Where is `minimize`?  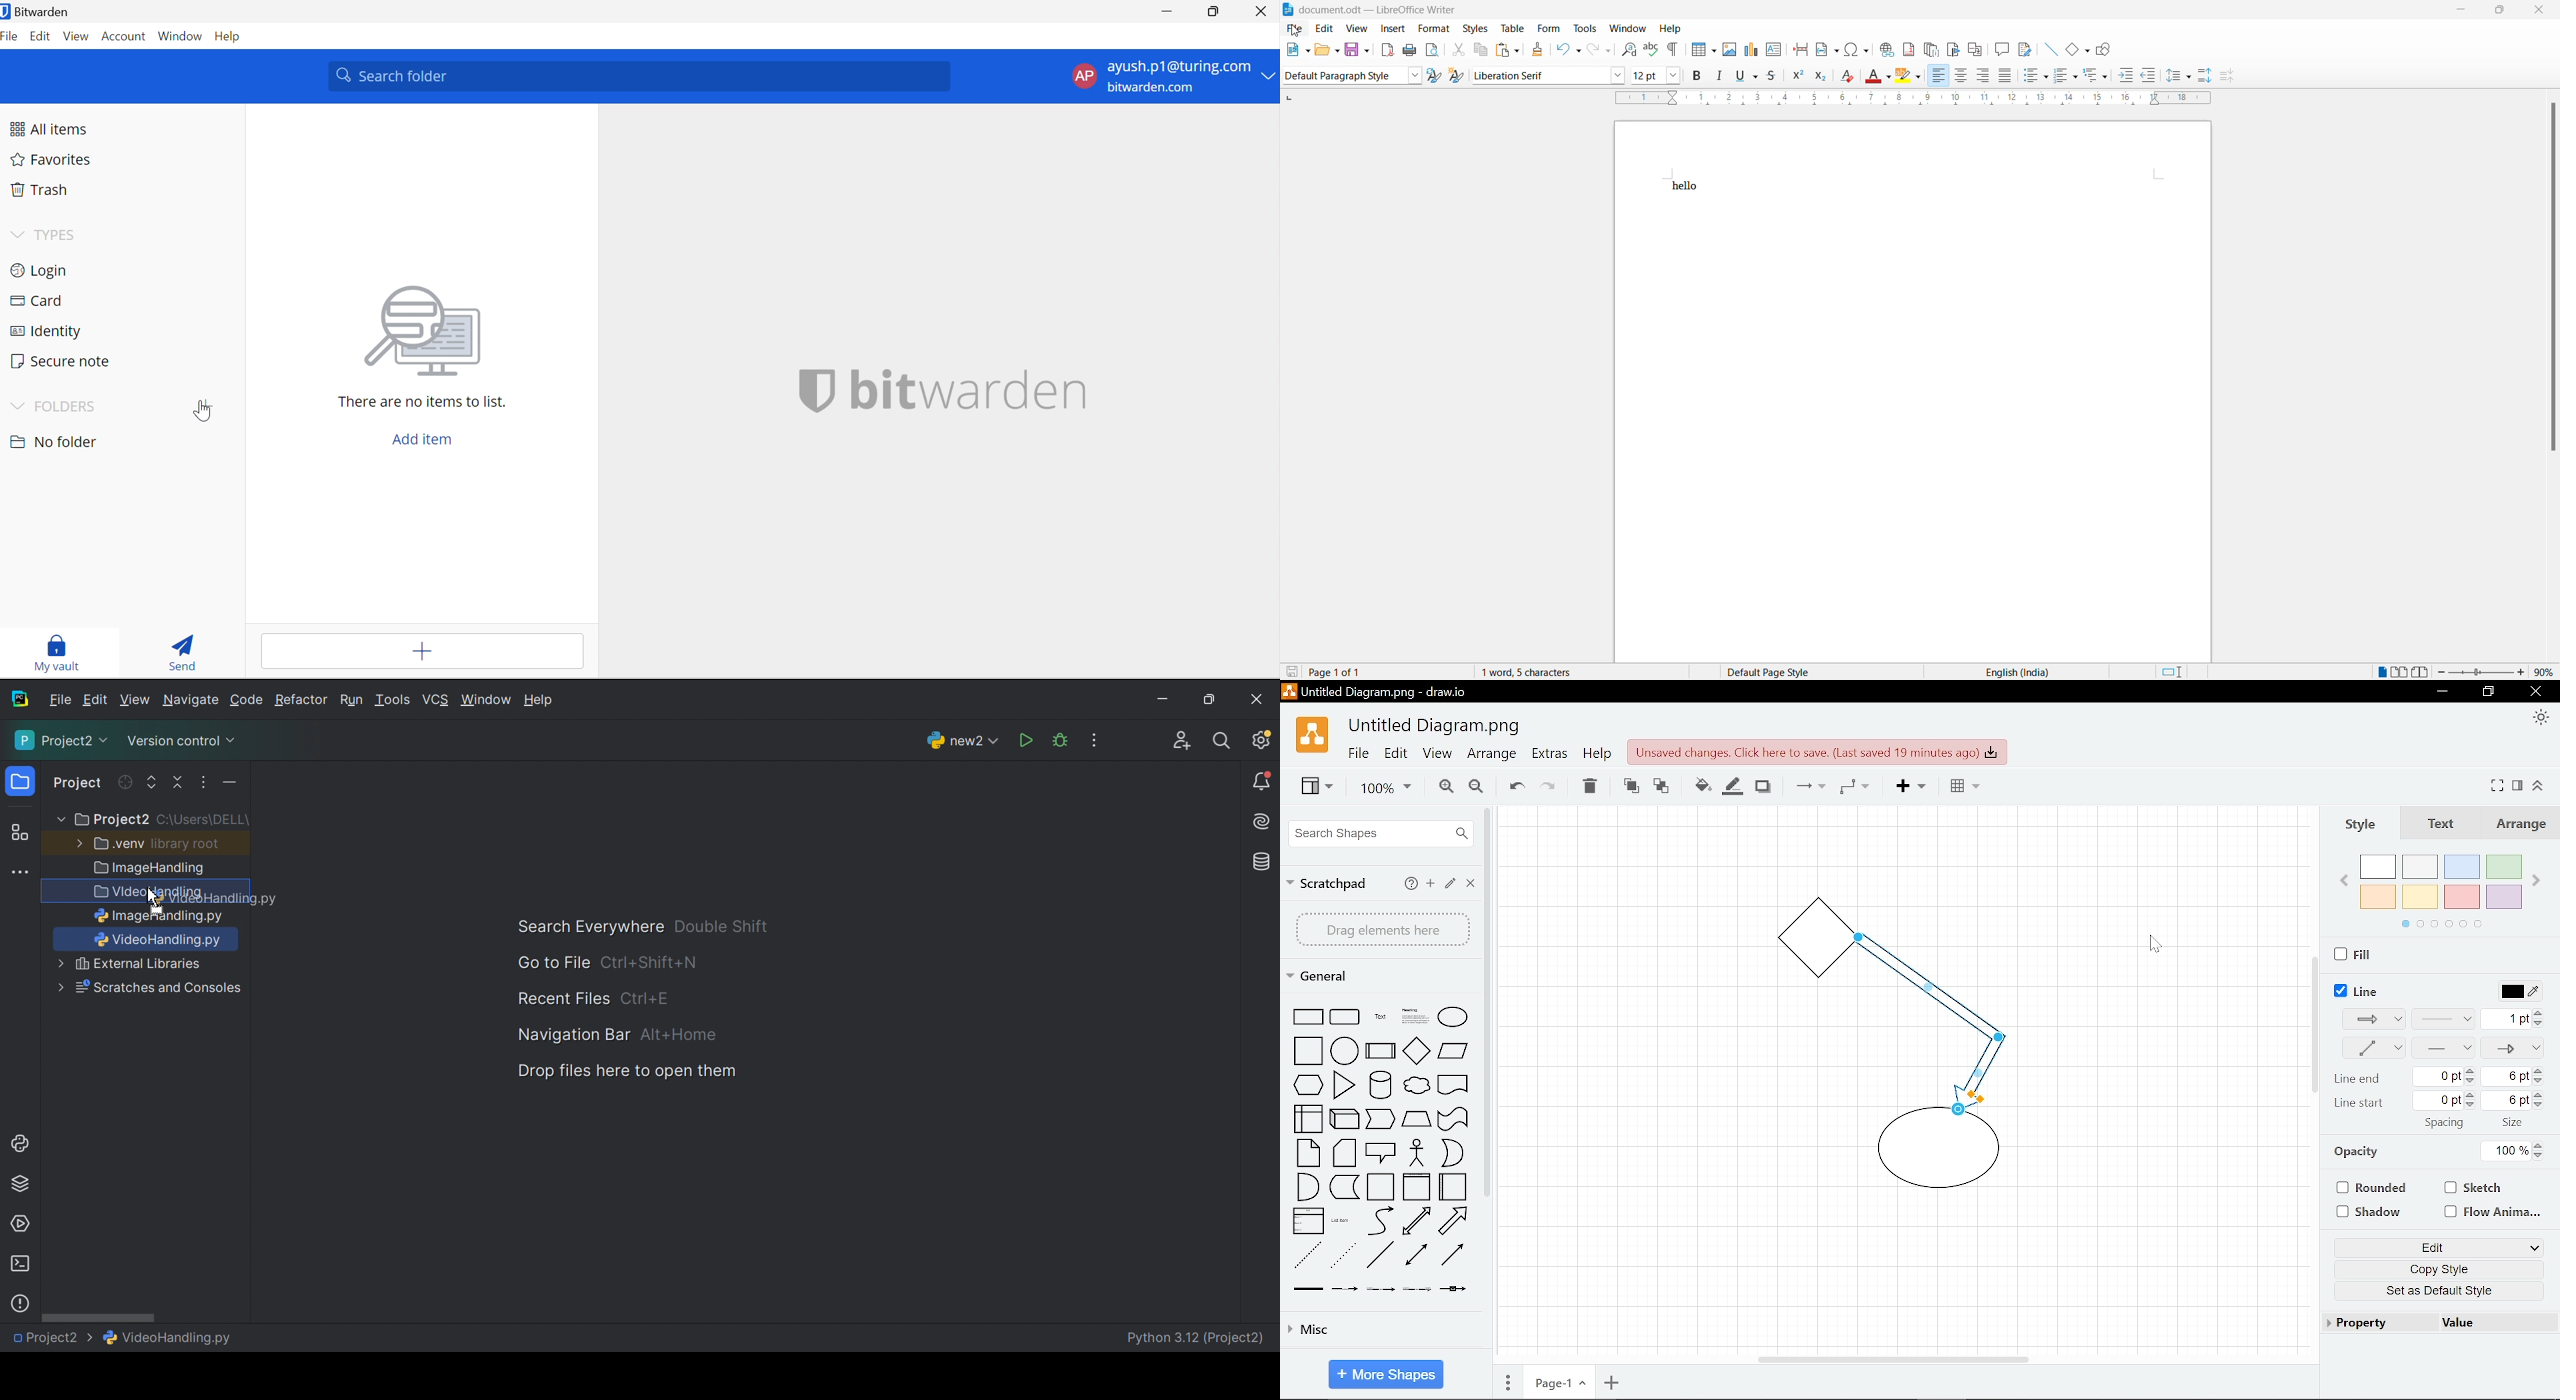
minimize is located at coordinates (2463, 11).